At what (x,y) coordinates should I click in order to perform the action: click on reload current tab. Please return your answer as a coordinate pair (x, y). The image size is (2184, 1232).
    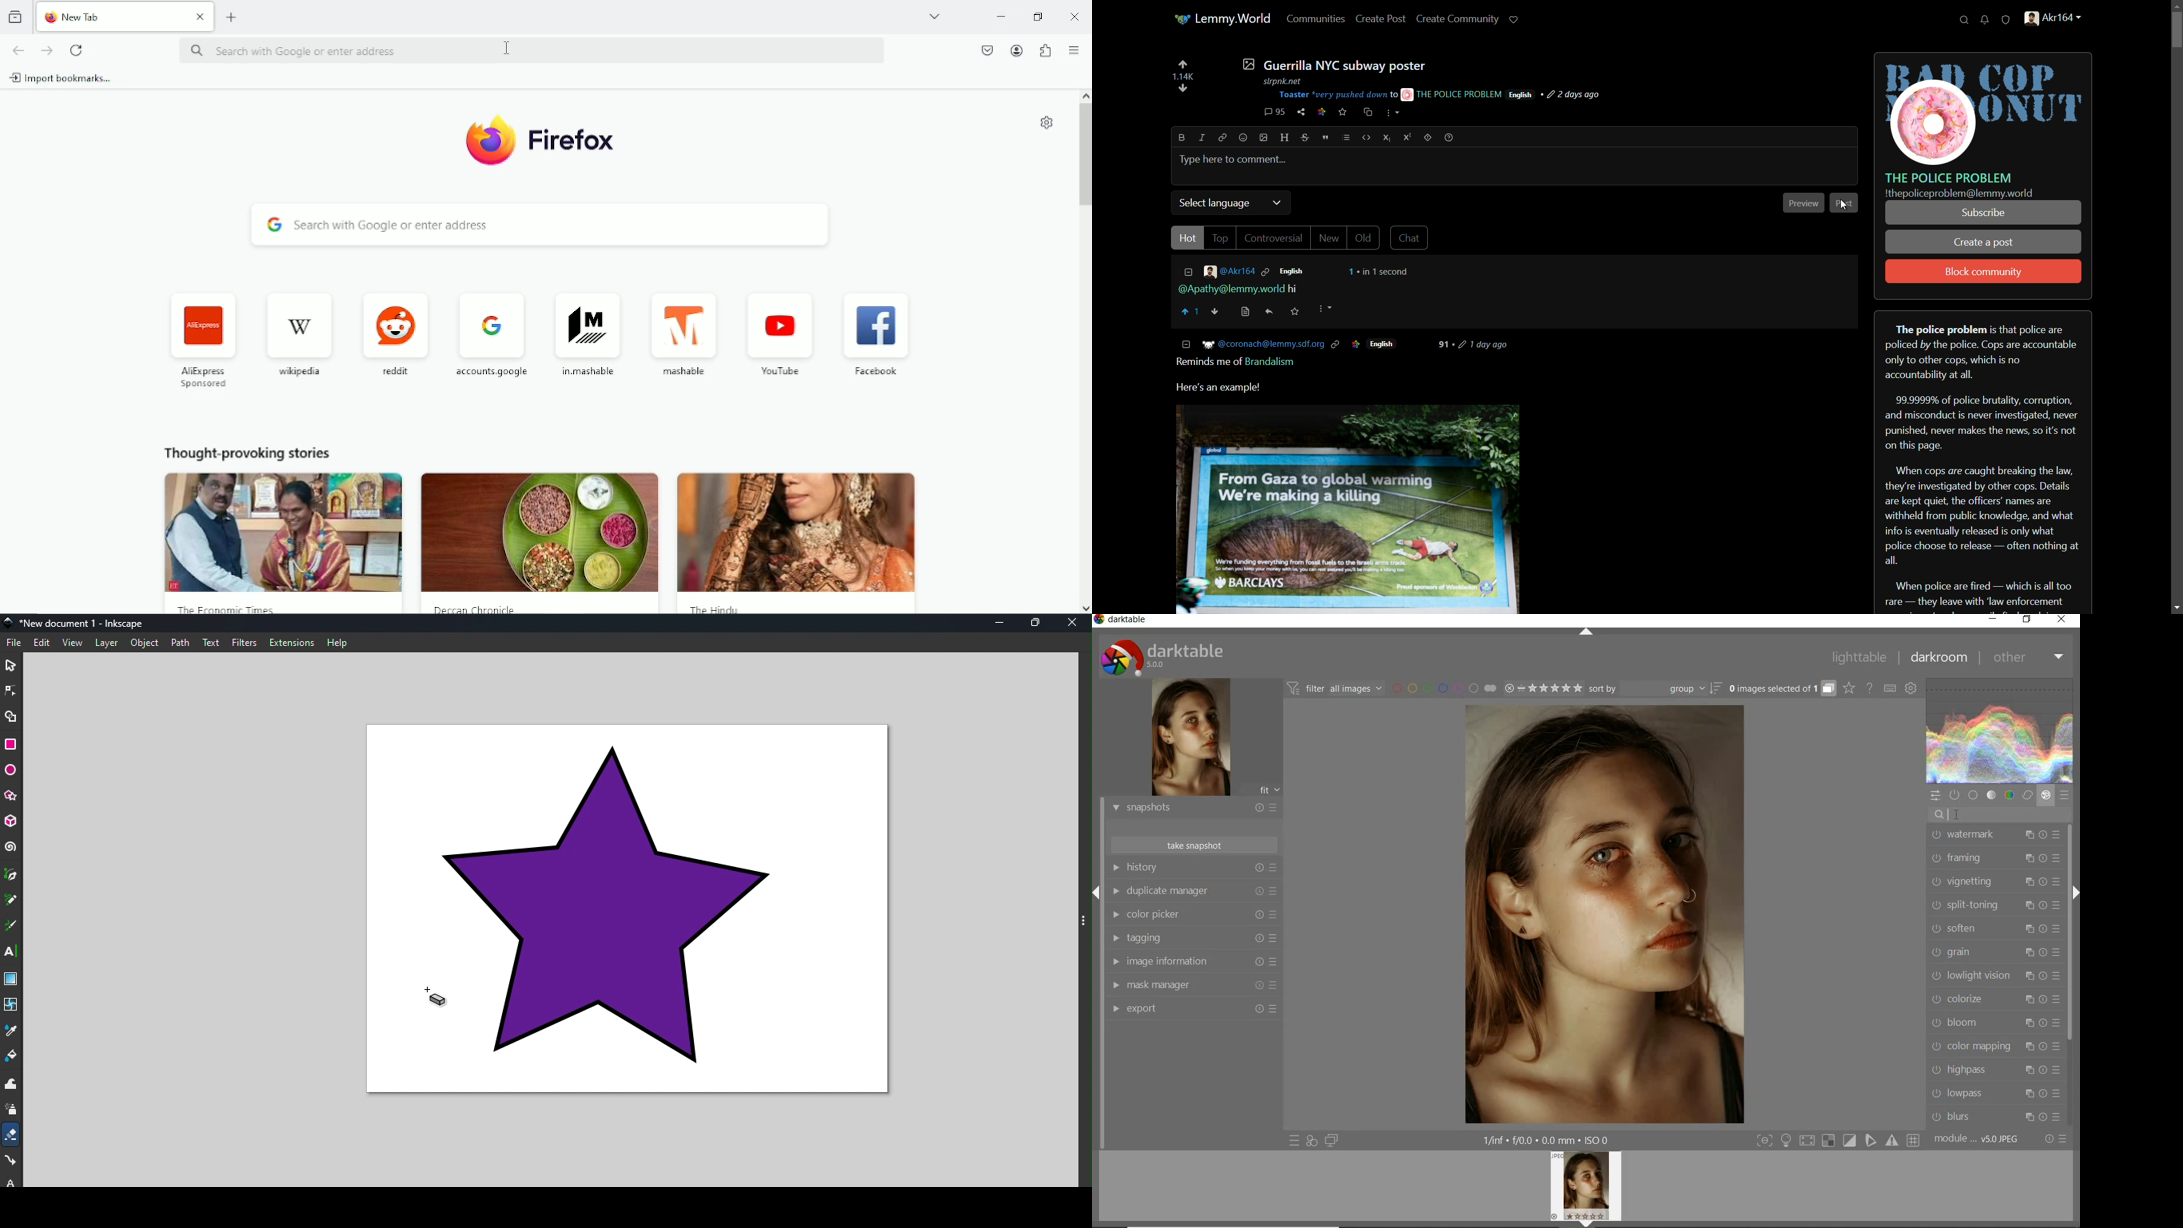
    Looking at the image, I should click on (76, 50).